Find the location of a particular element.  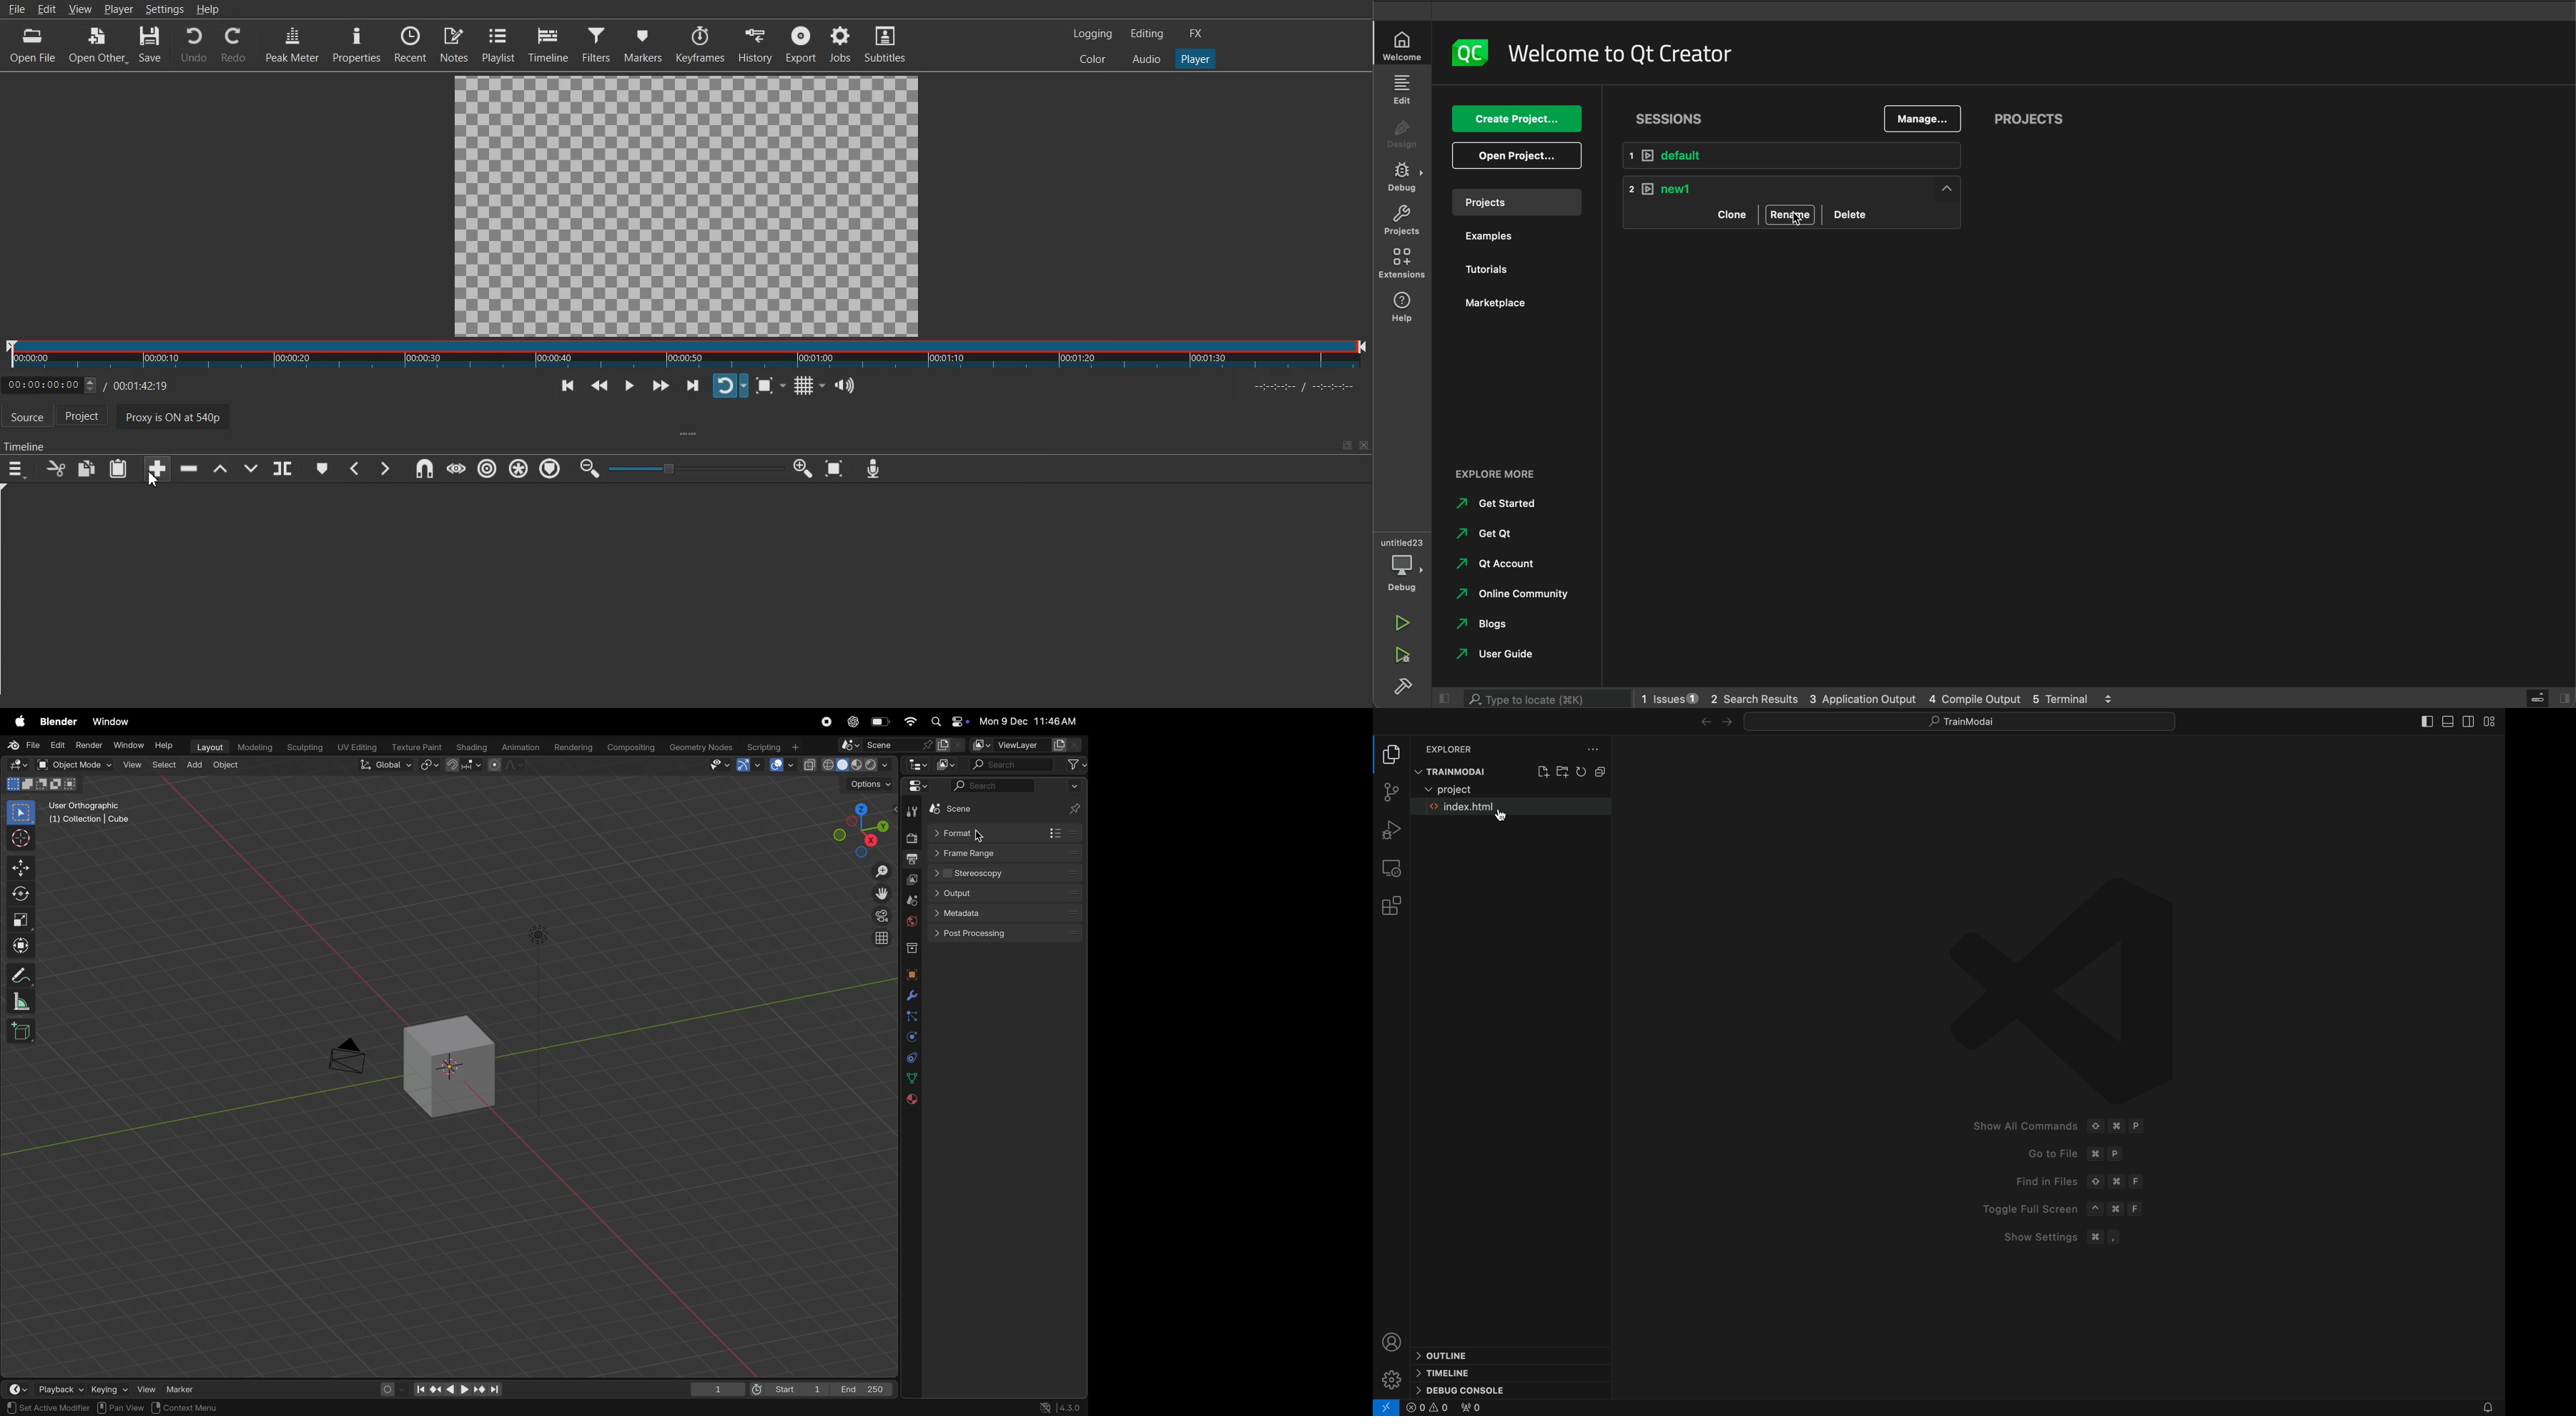

Lift is located at coordinates (219, 469).